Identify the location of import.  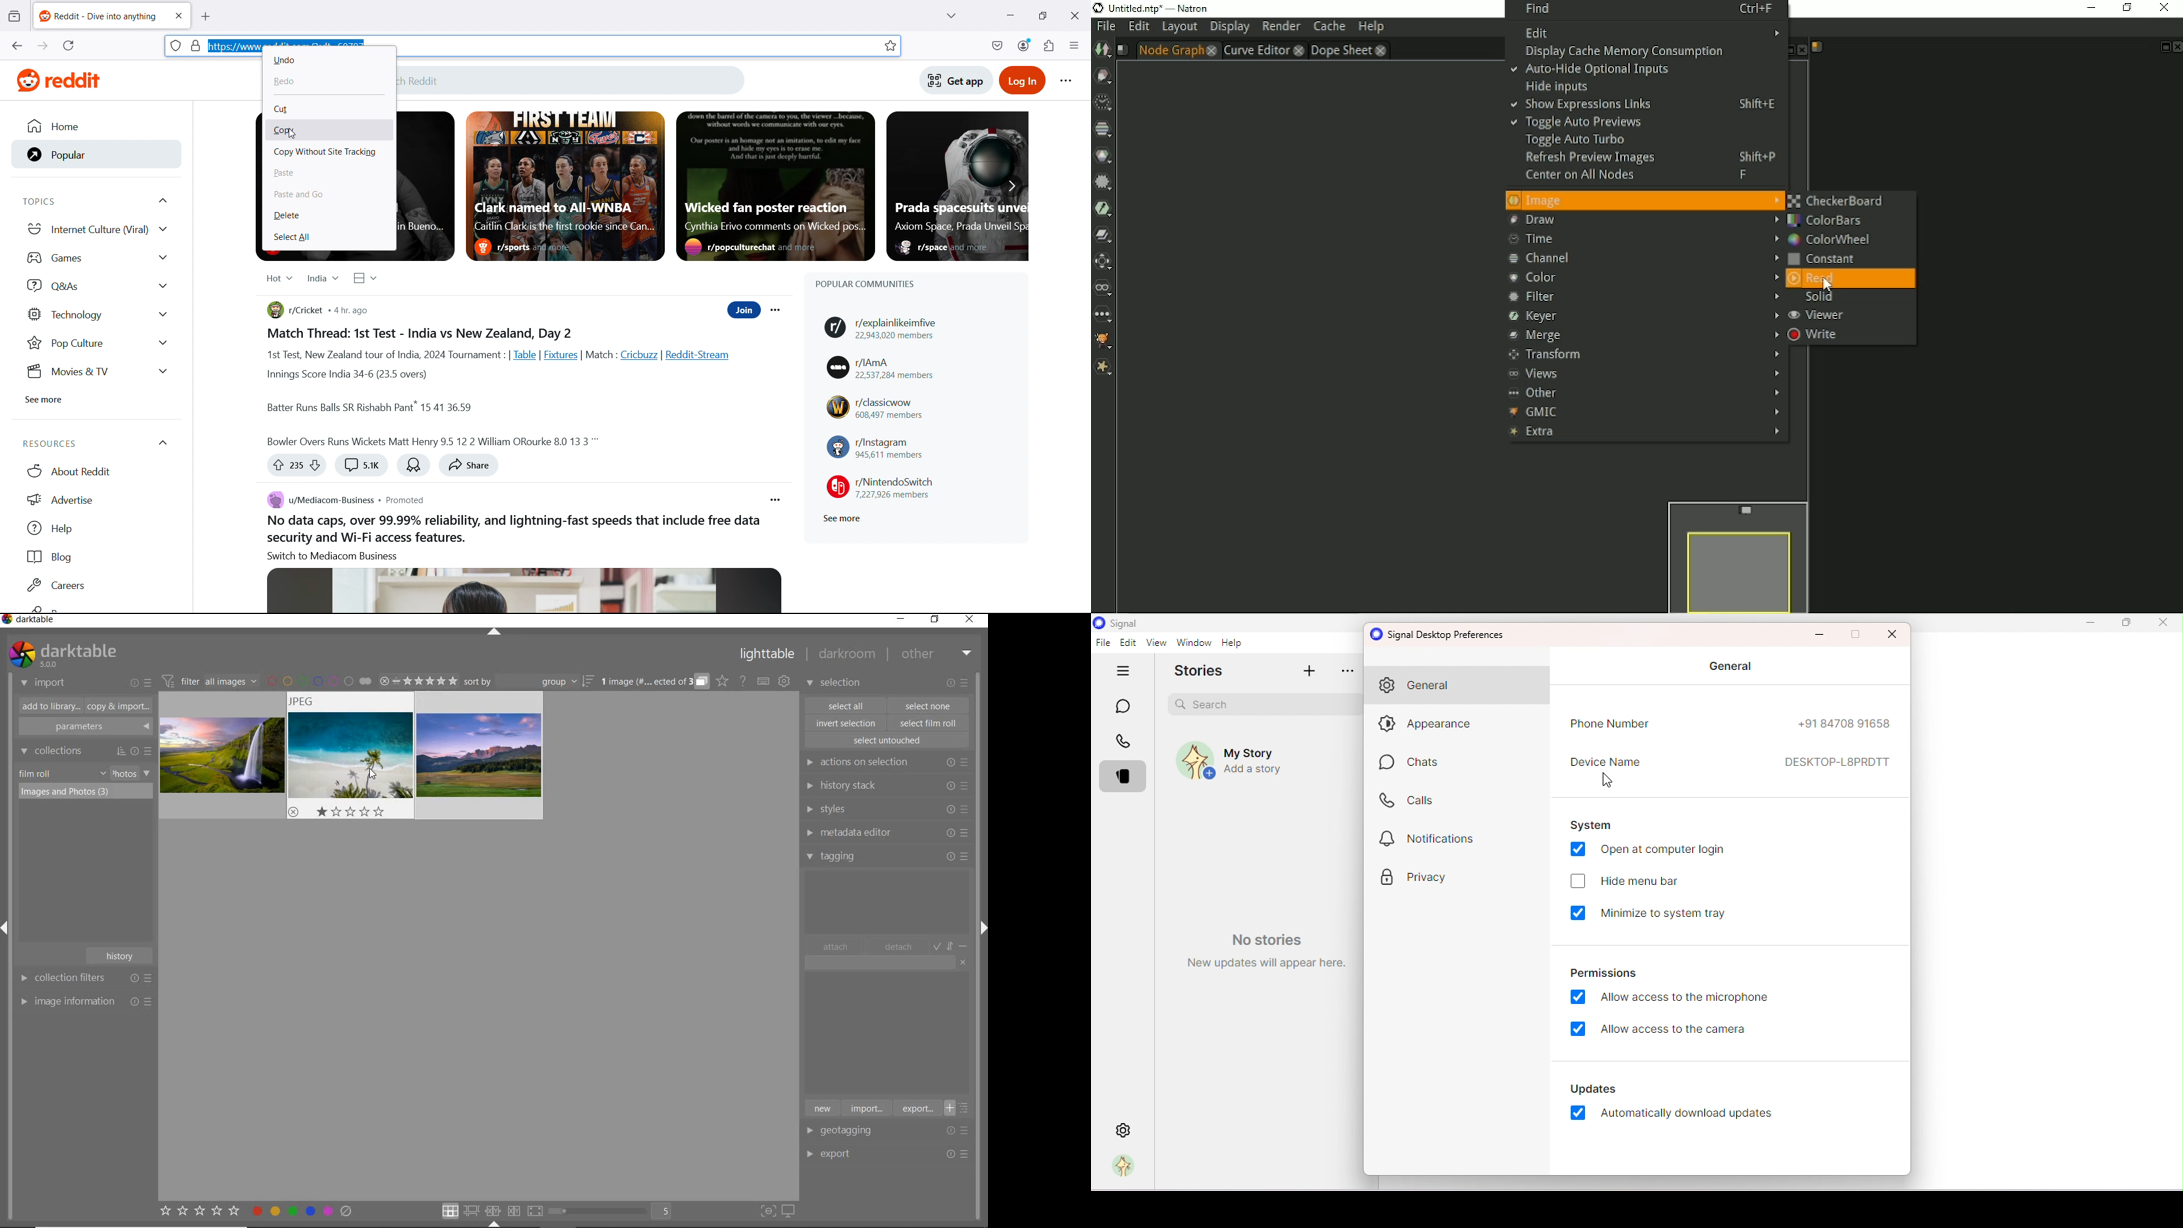
(866, 1107).